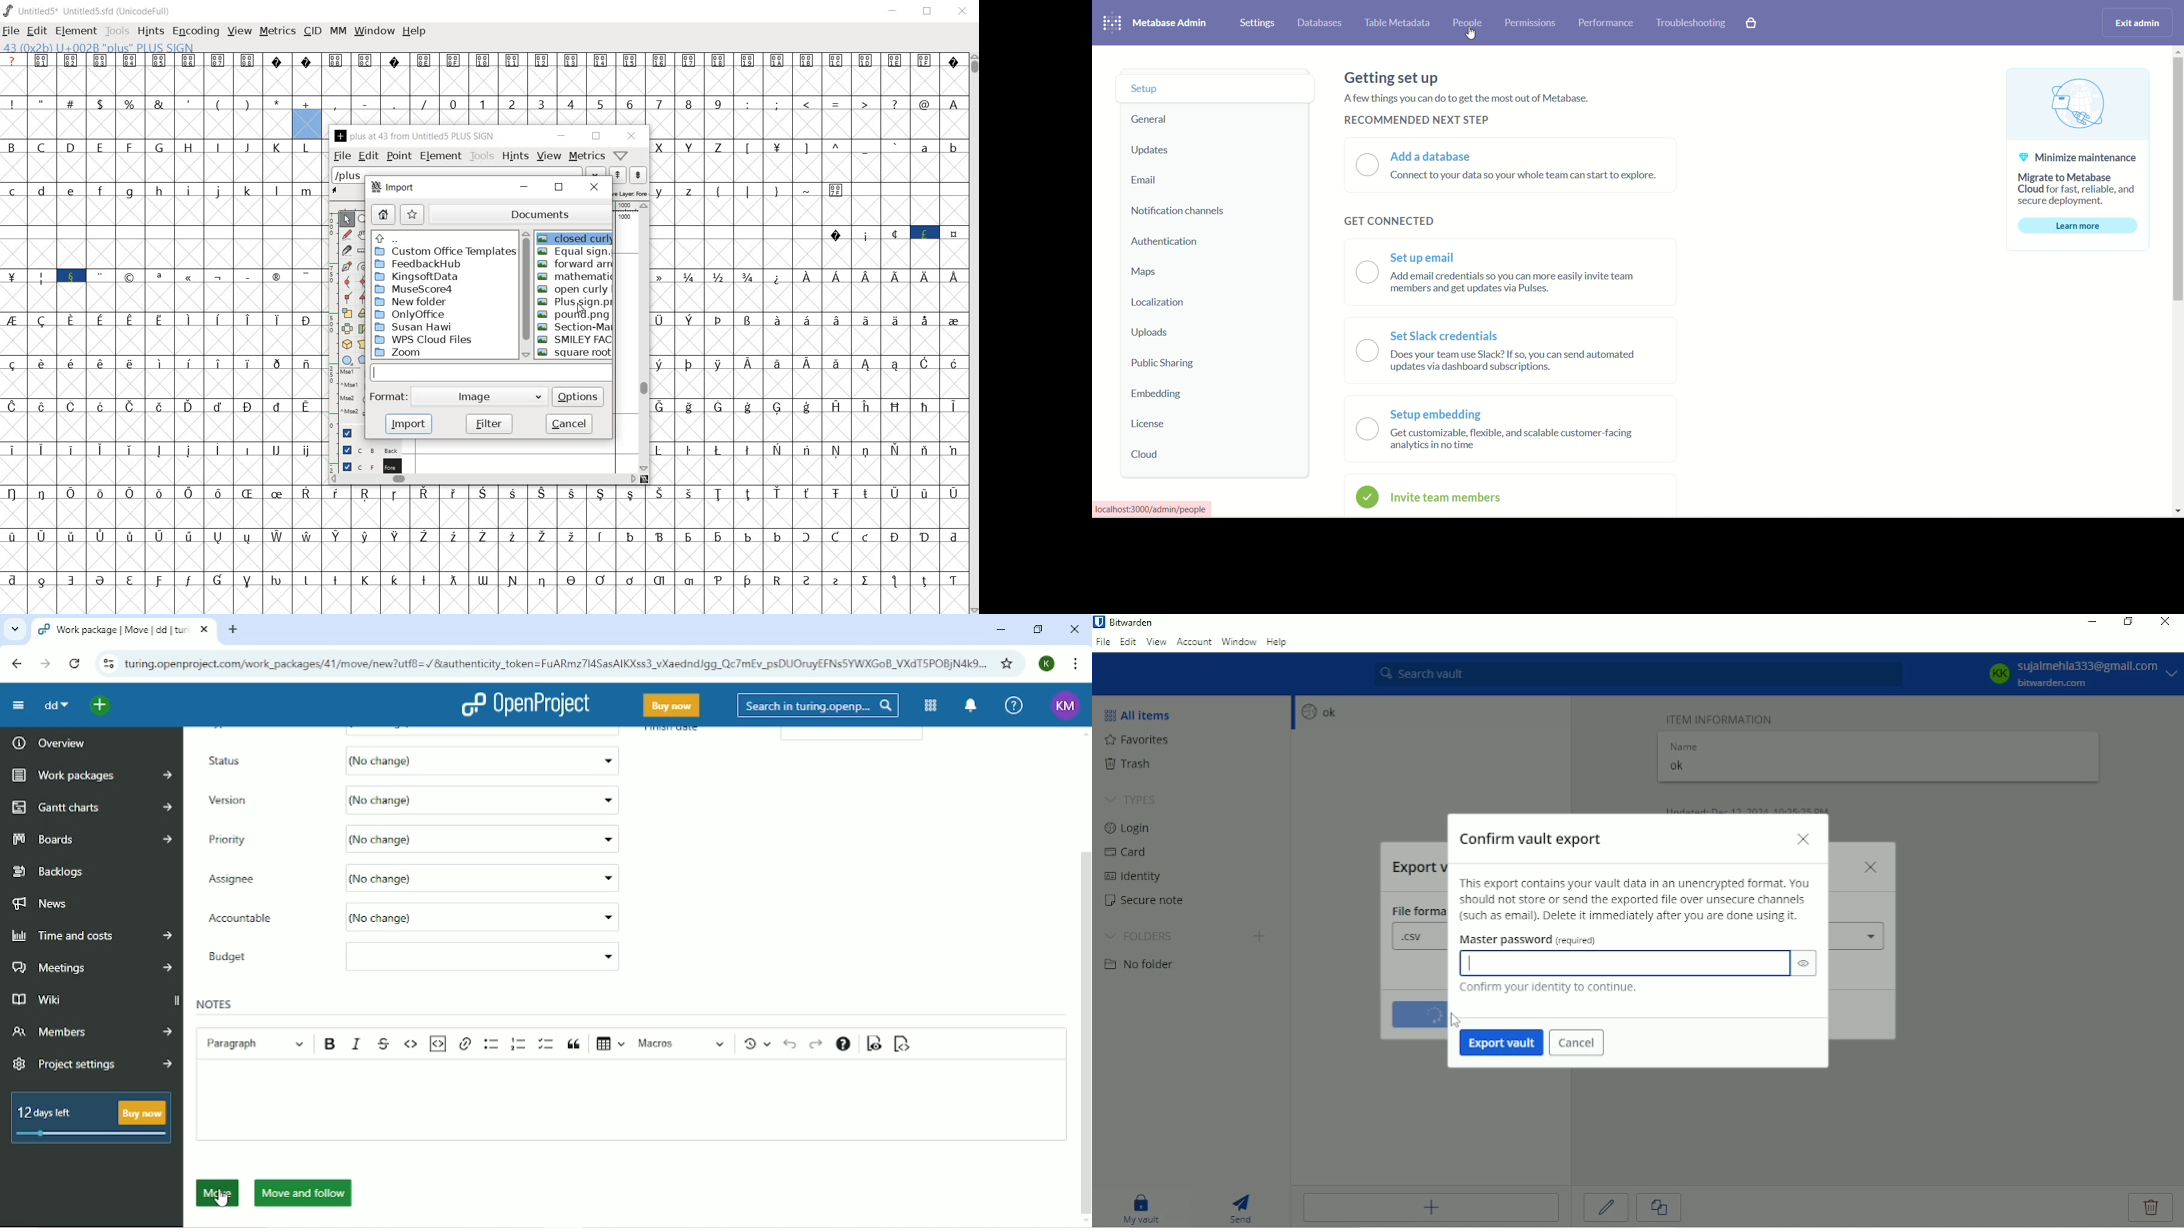 This screenshot has height=1232, width=2184. I want to click on restore down, so click(929, 11).